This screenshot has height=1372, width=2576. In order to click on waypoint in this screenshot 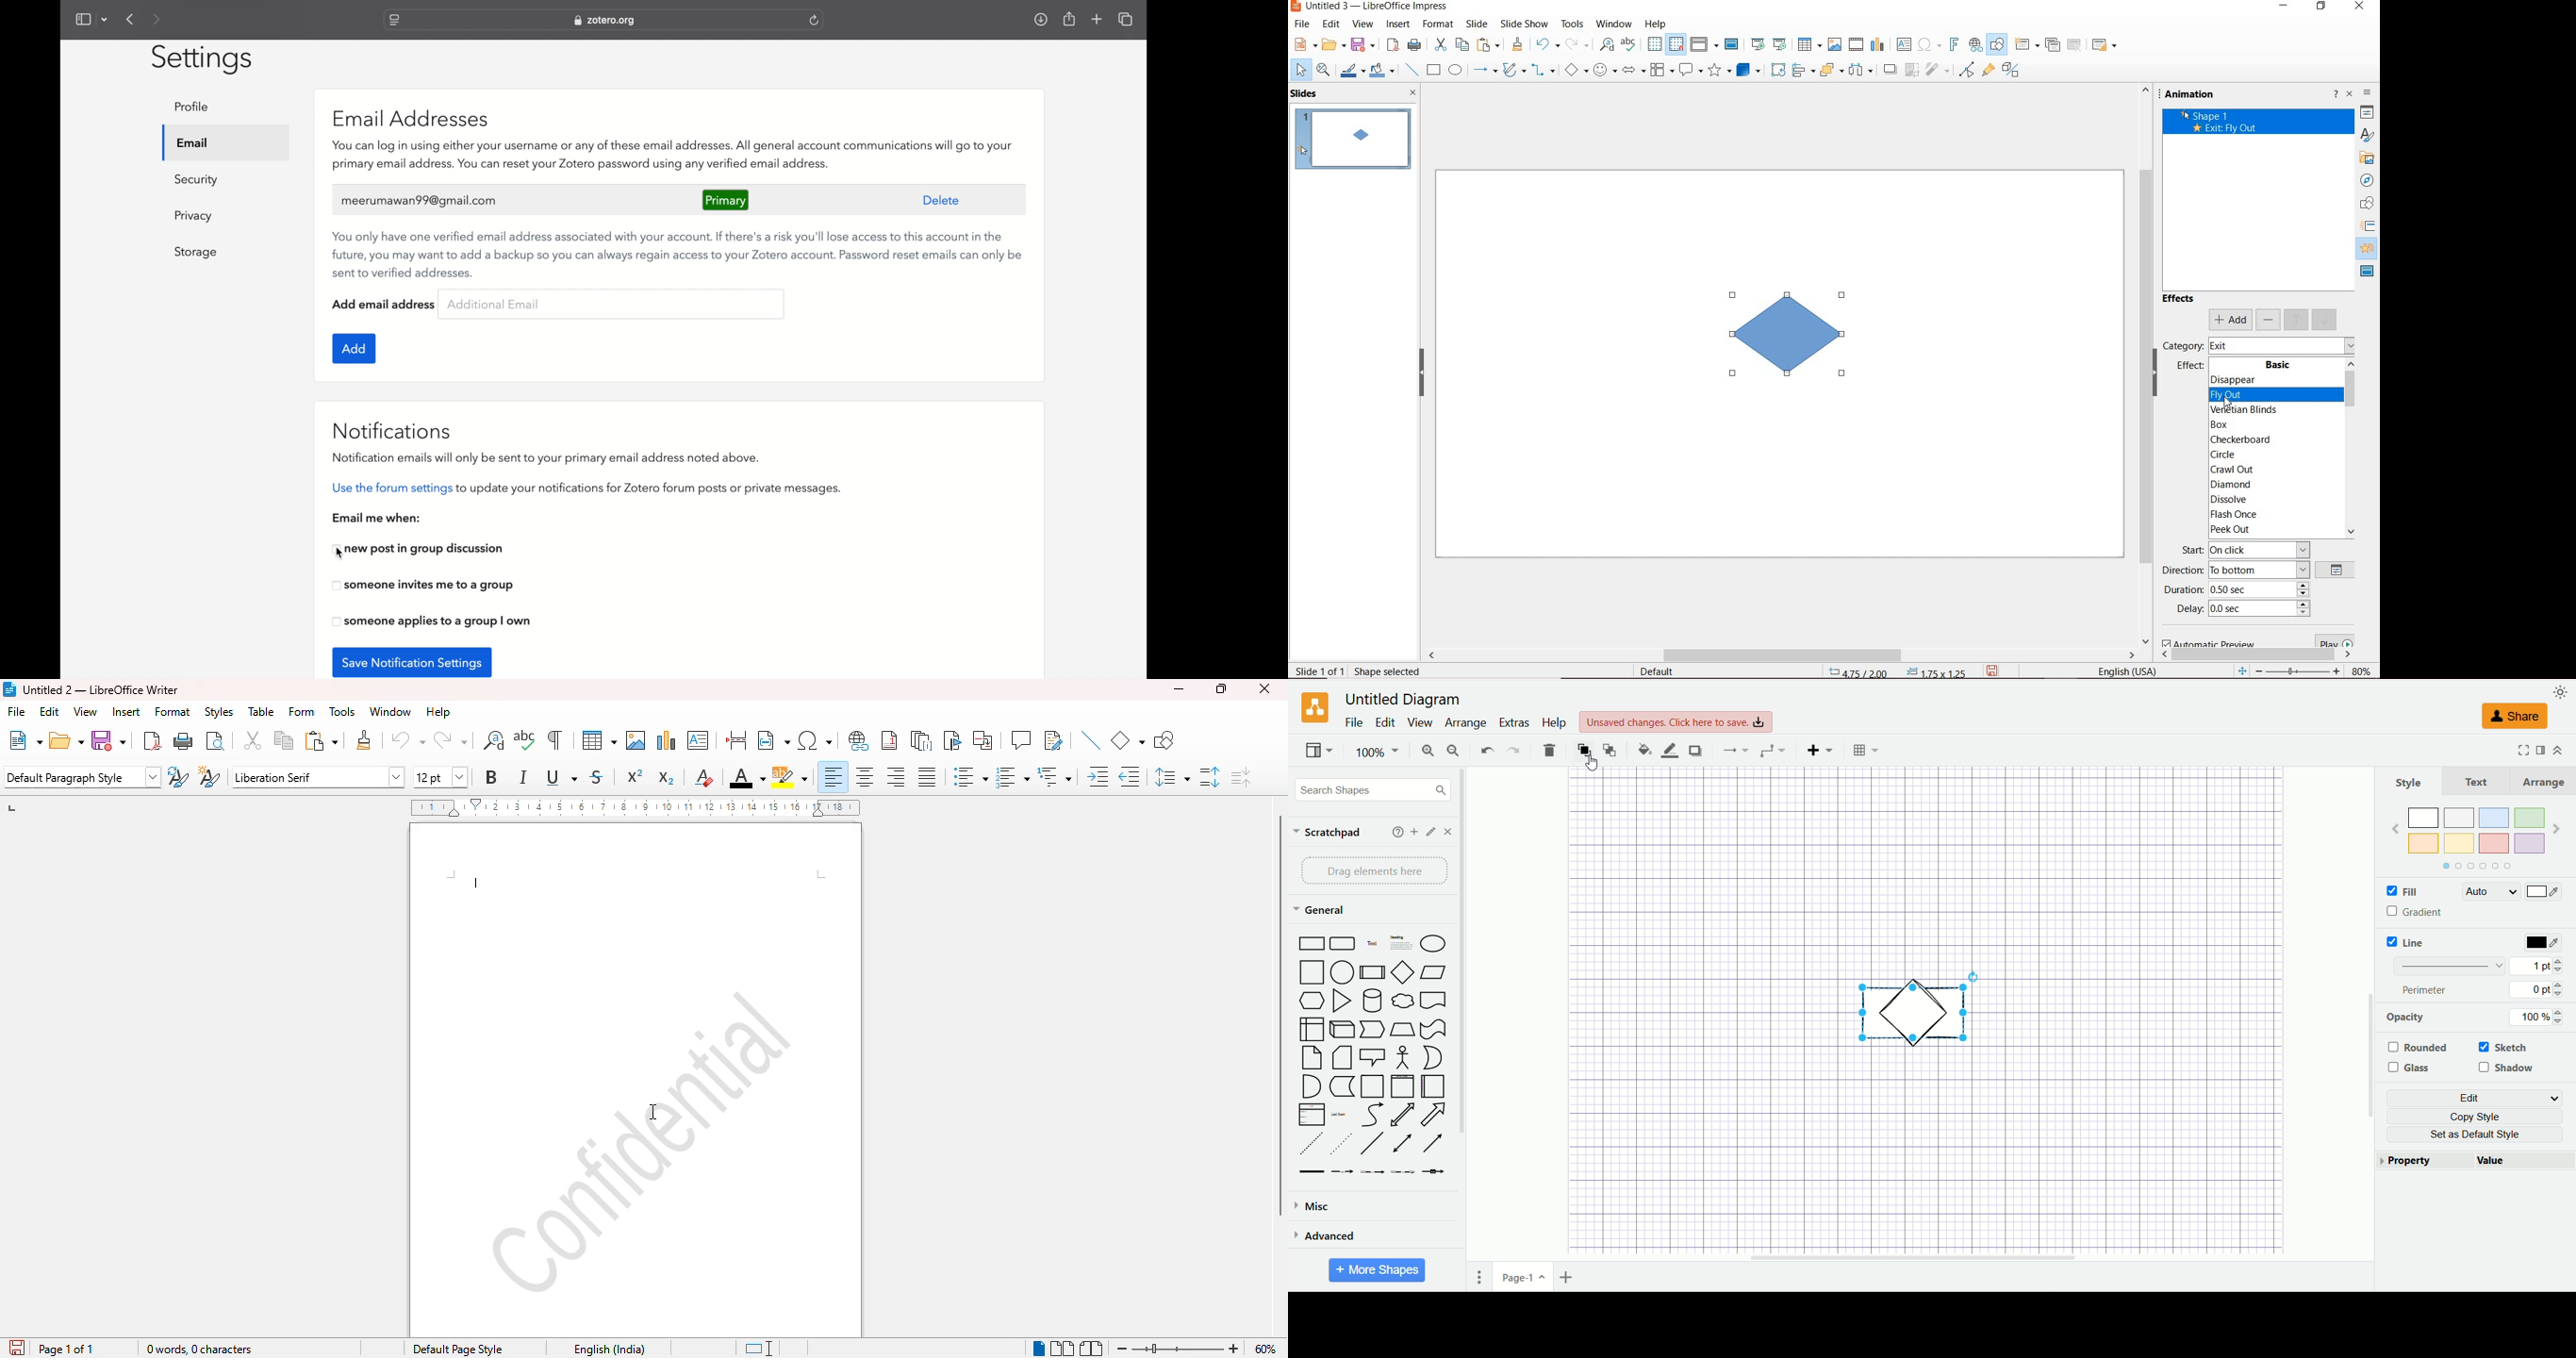, I will do `click(1737, 749)`.